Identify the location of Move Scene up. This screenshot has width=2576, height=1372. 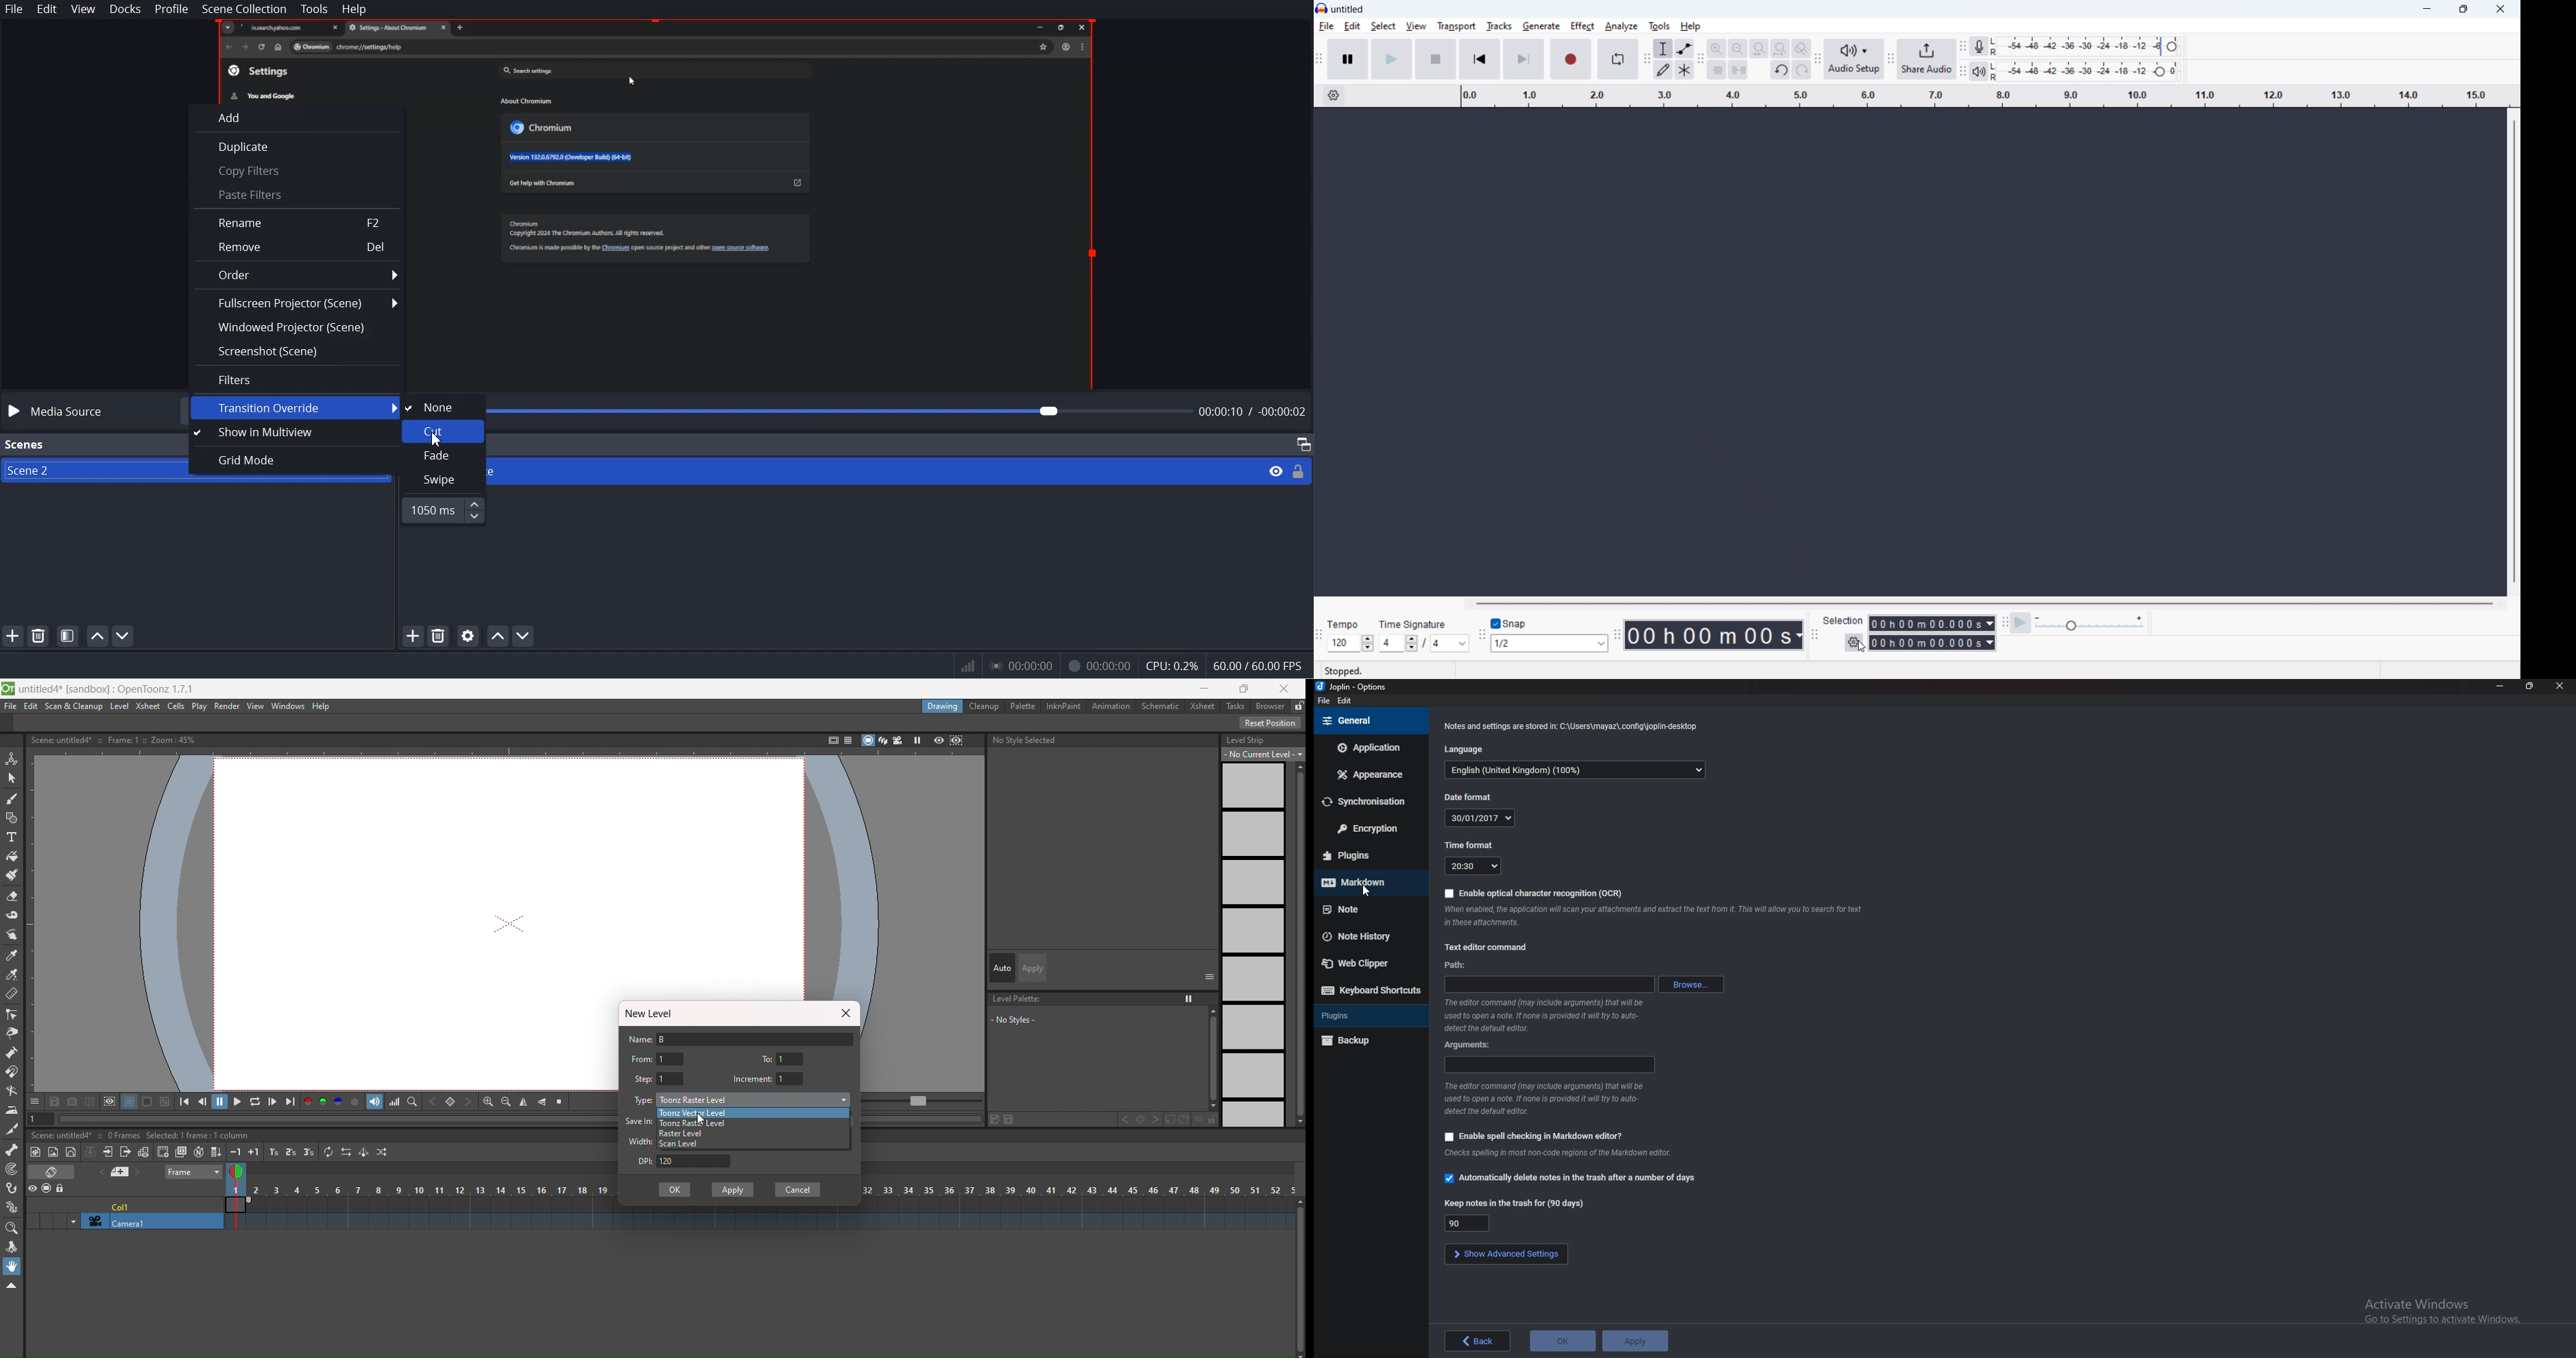
(96, 636).